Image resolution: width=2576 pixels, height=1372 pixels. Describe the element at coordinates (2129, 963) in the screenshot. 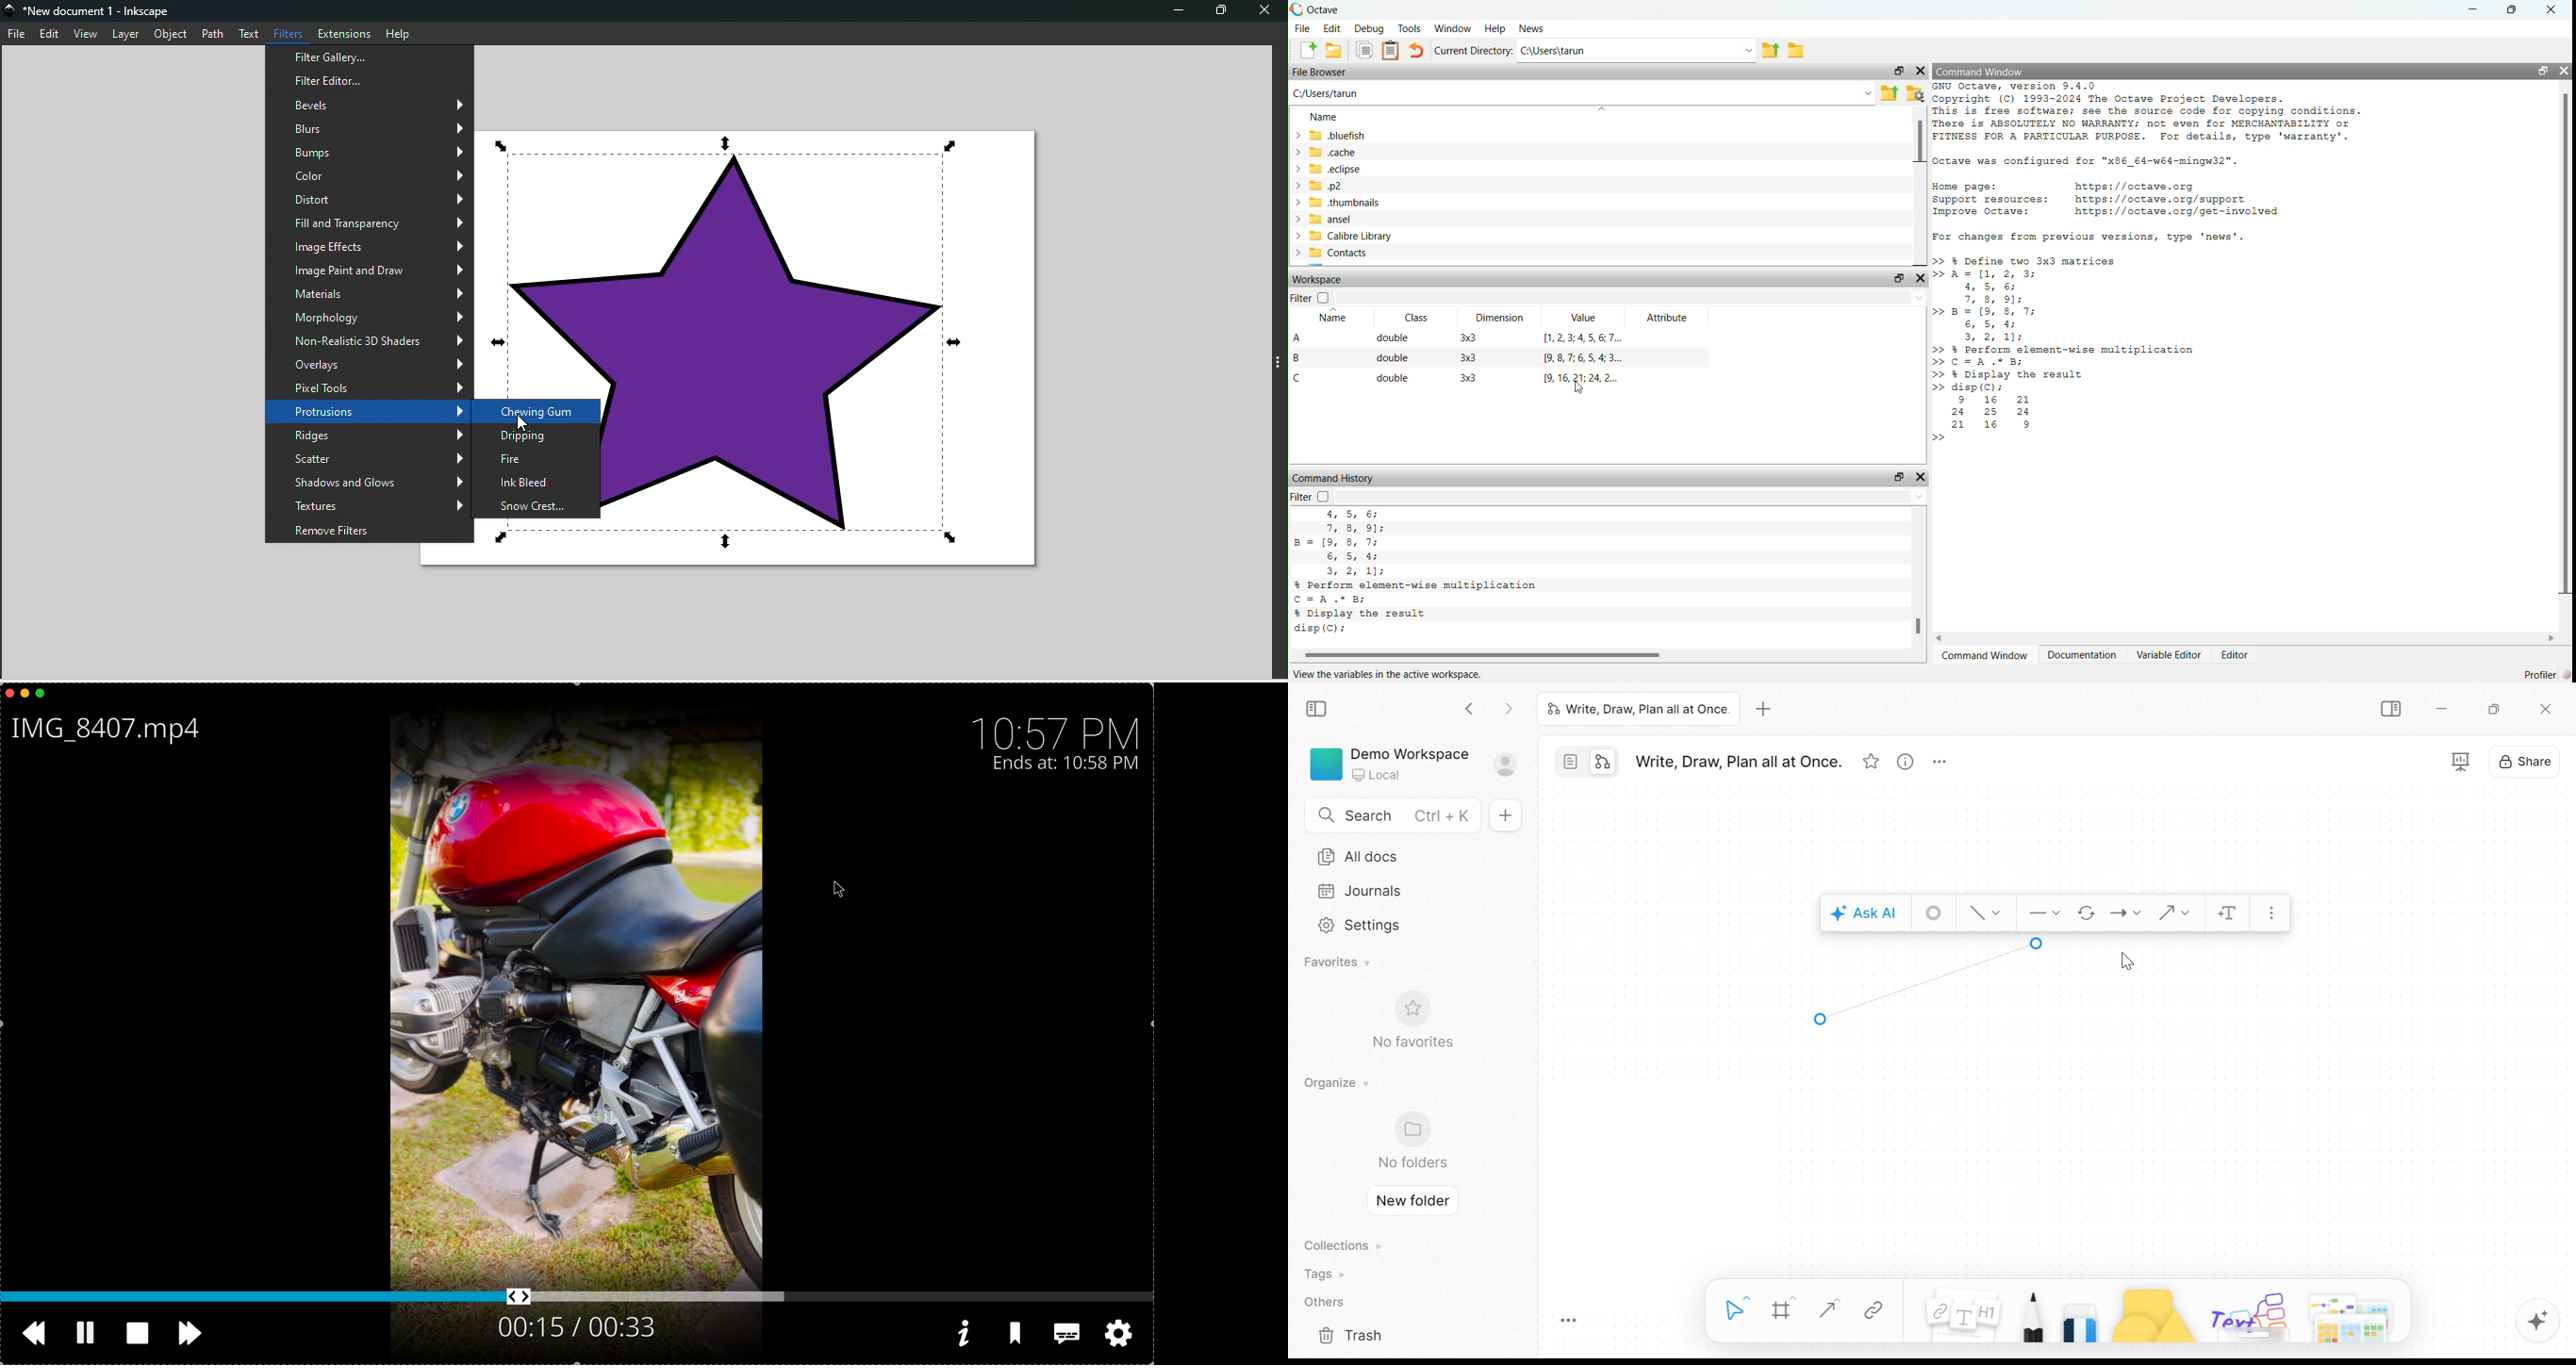

I see `Cursor` at that location.